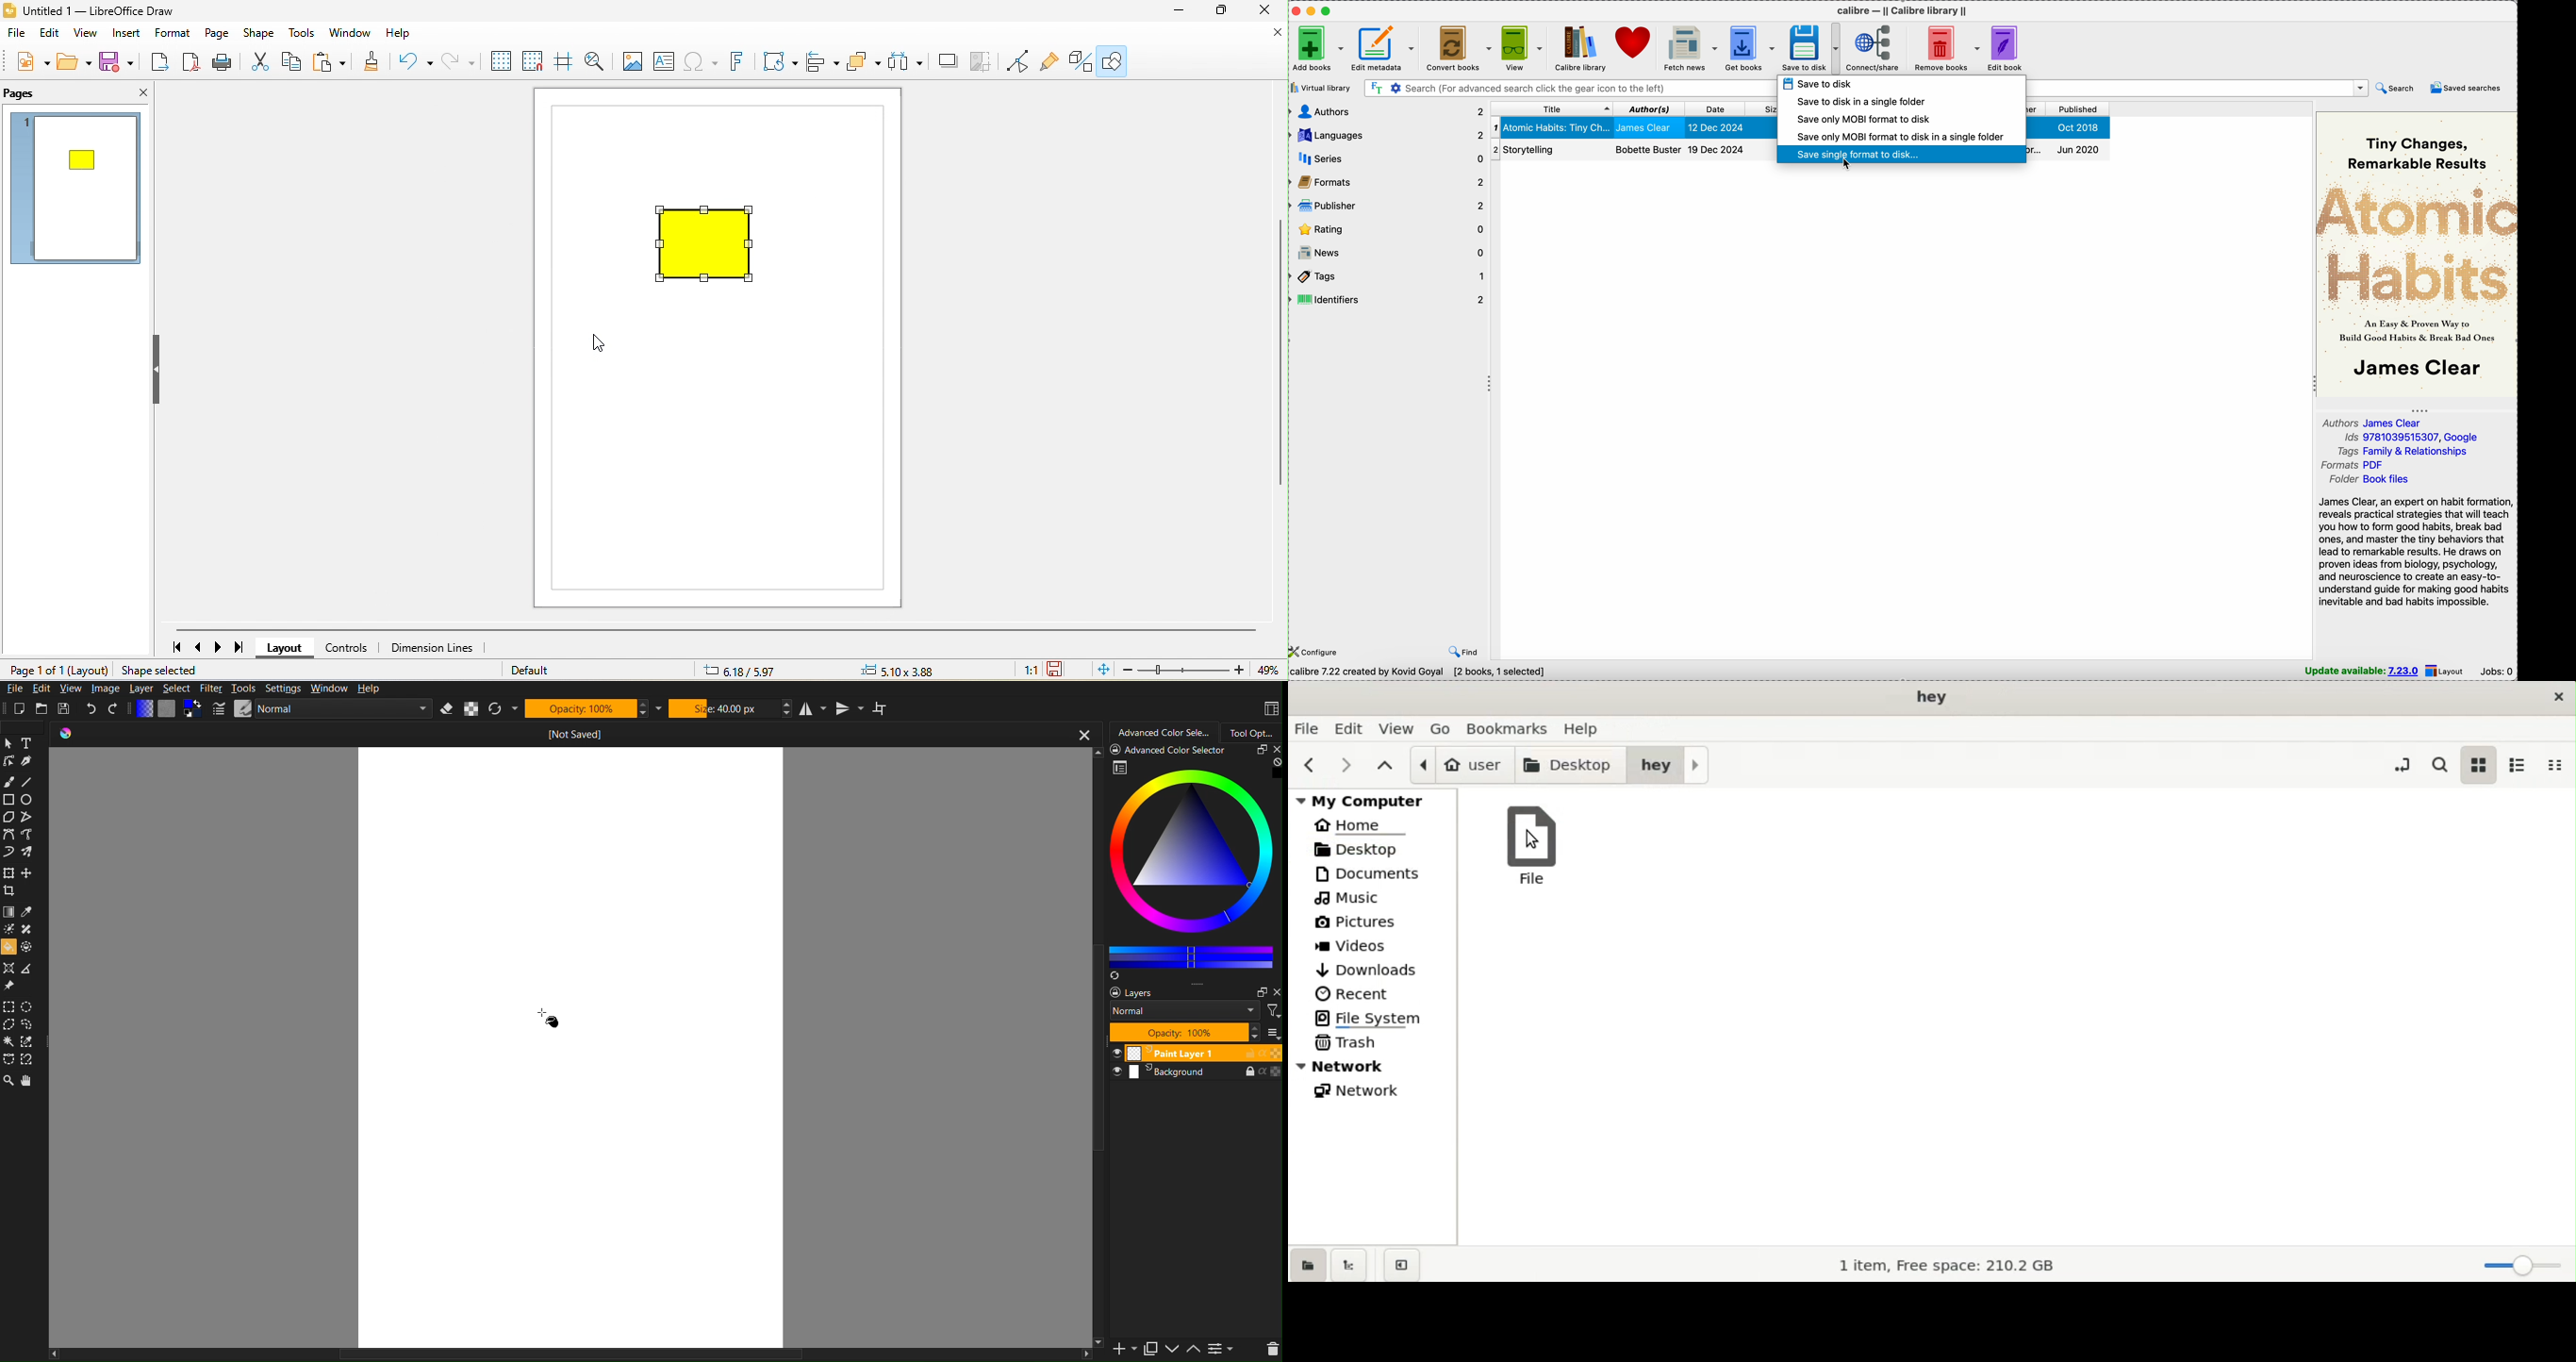 The height and width of the screenshot is (1372, 2576). What do you see at coordinates (1313, 11) in the screenshot?
I see `minimize Calibre` at bounding box center [1313, 11].